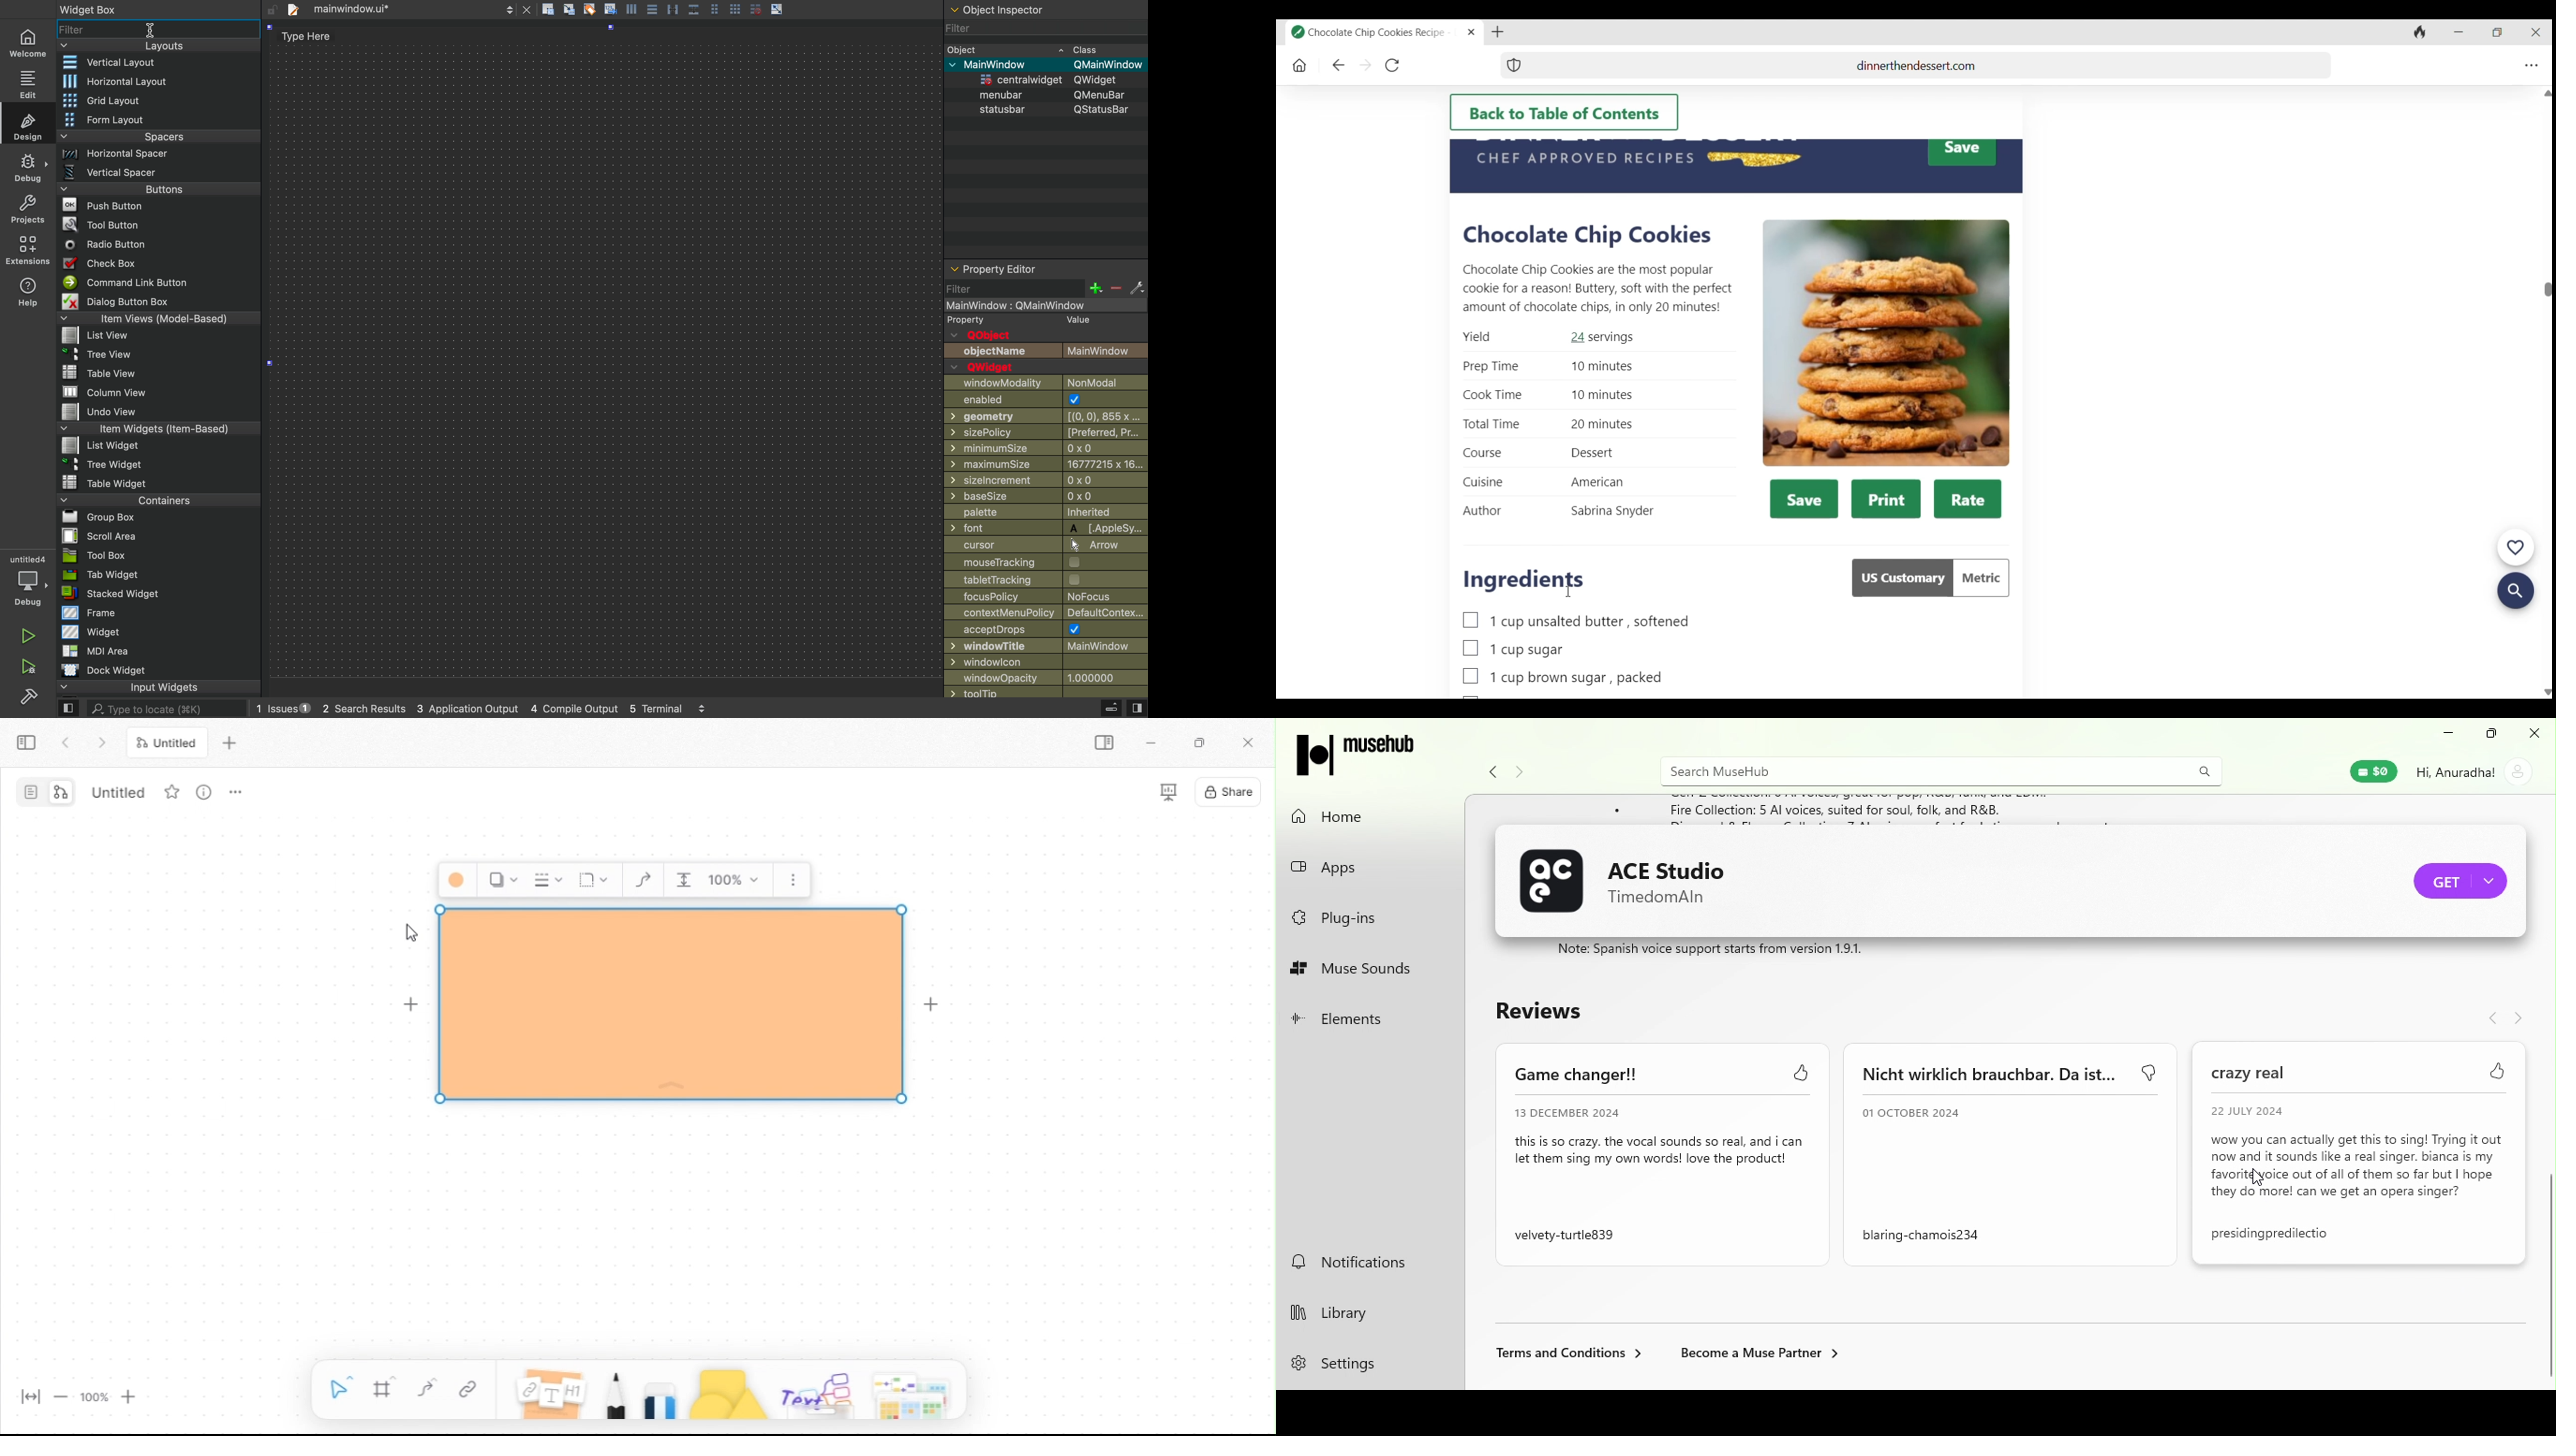  What do you see at coordinates (158, 118) in the screenshot?
I see `form layout` at bounding box center [158, 118].